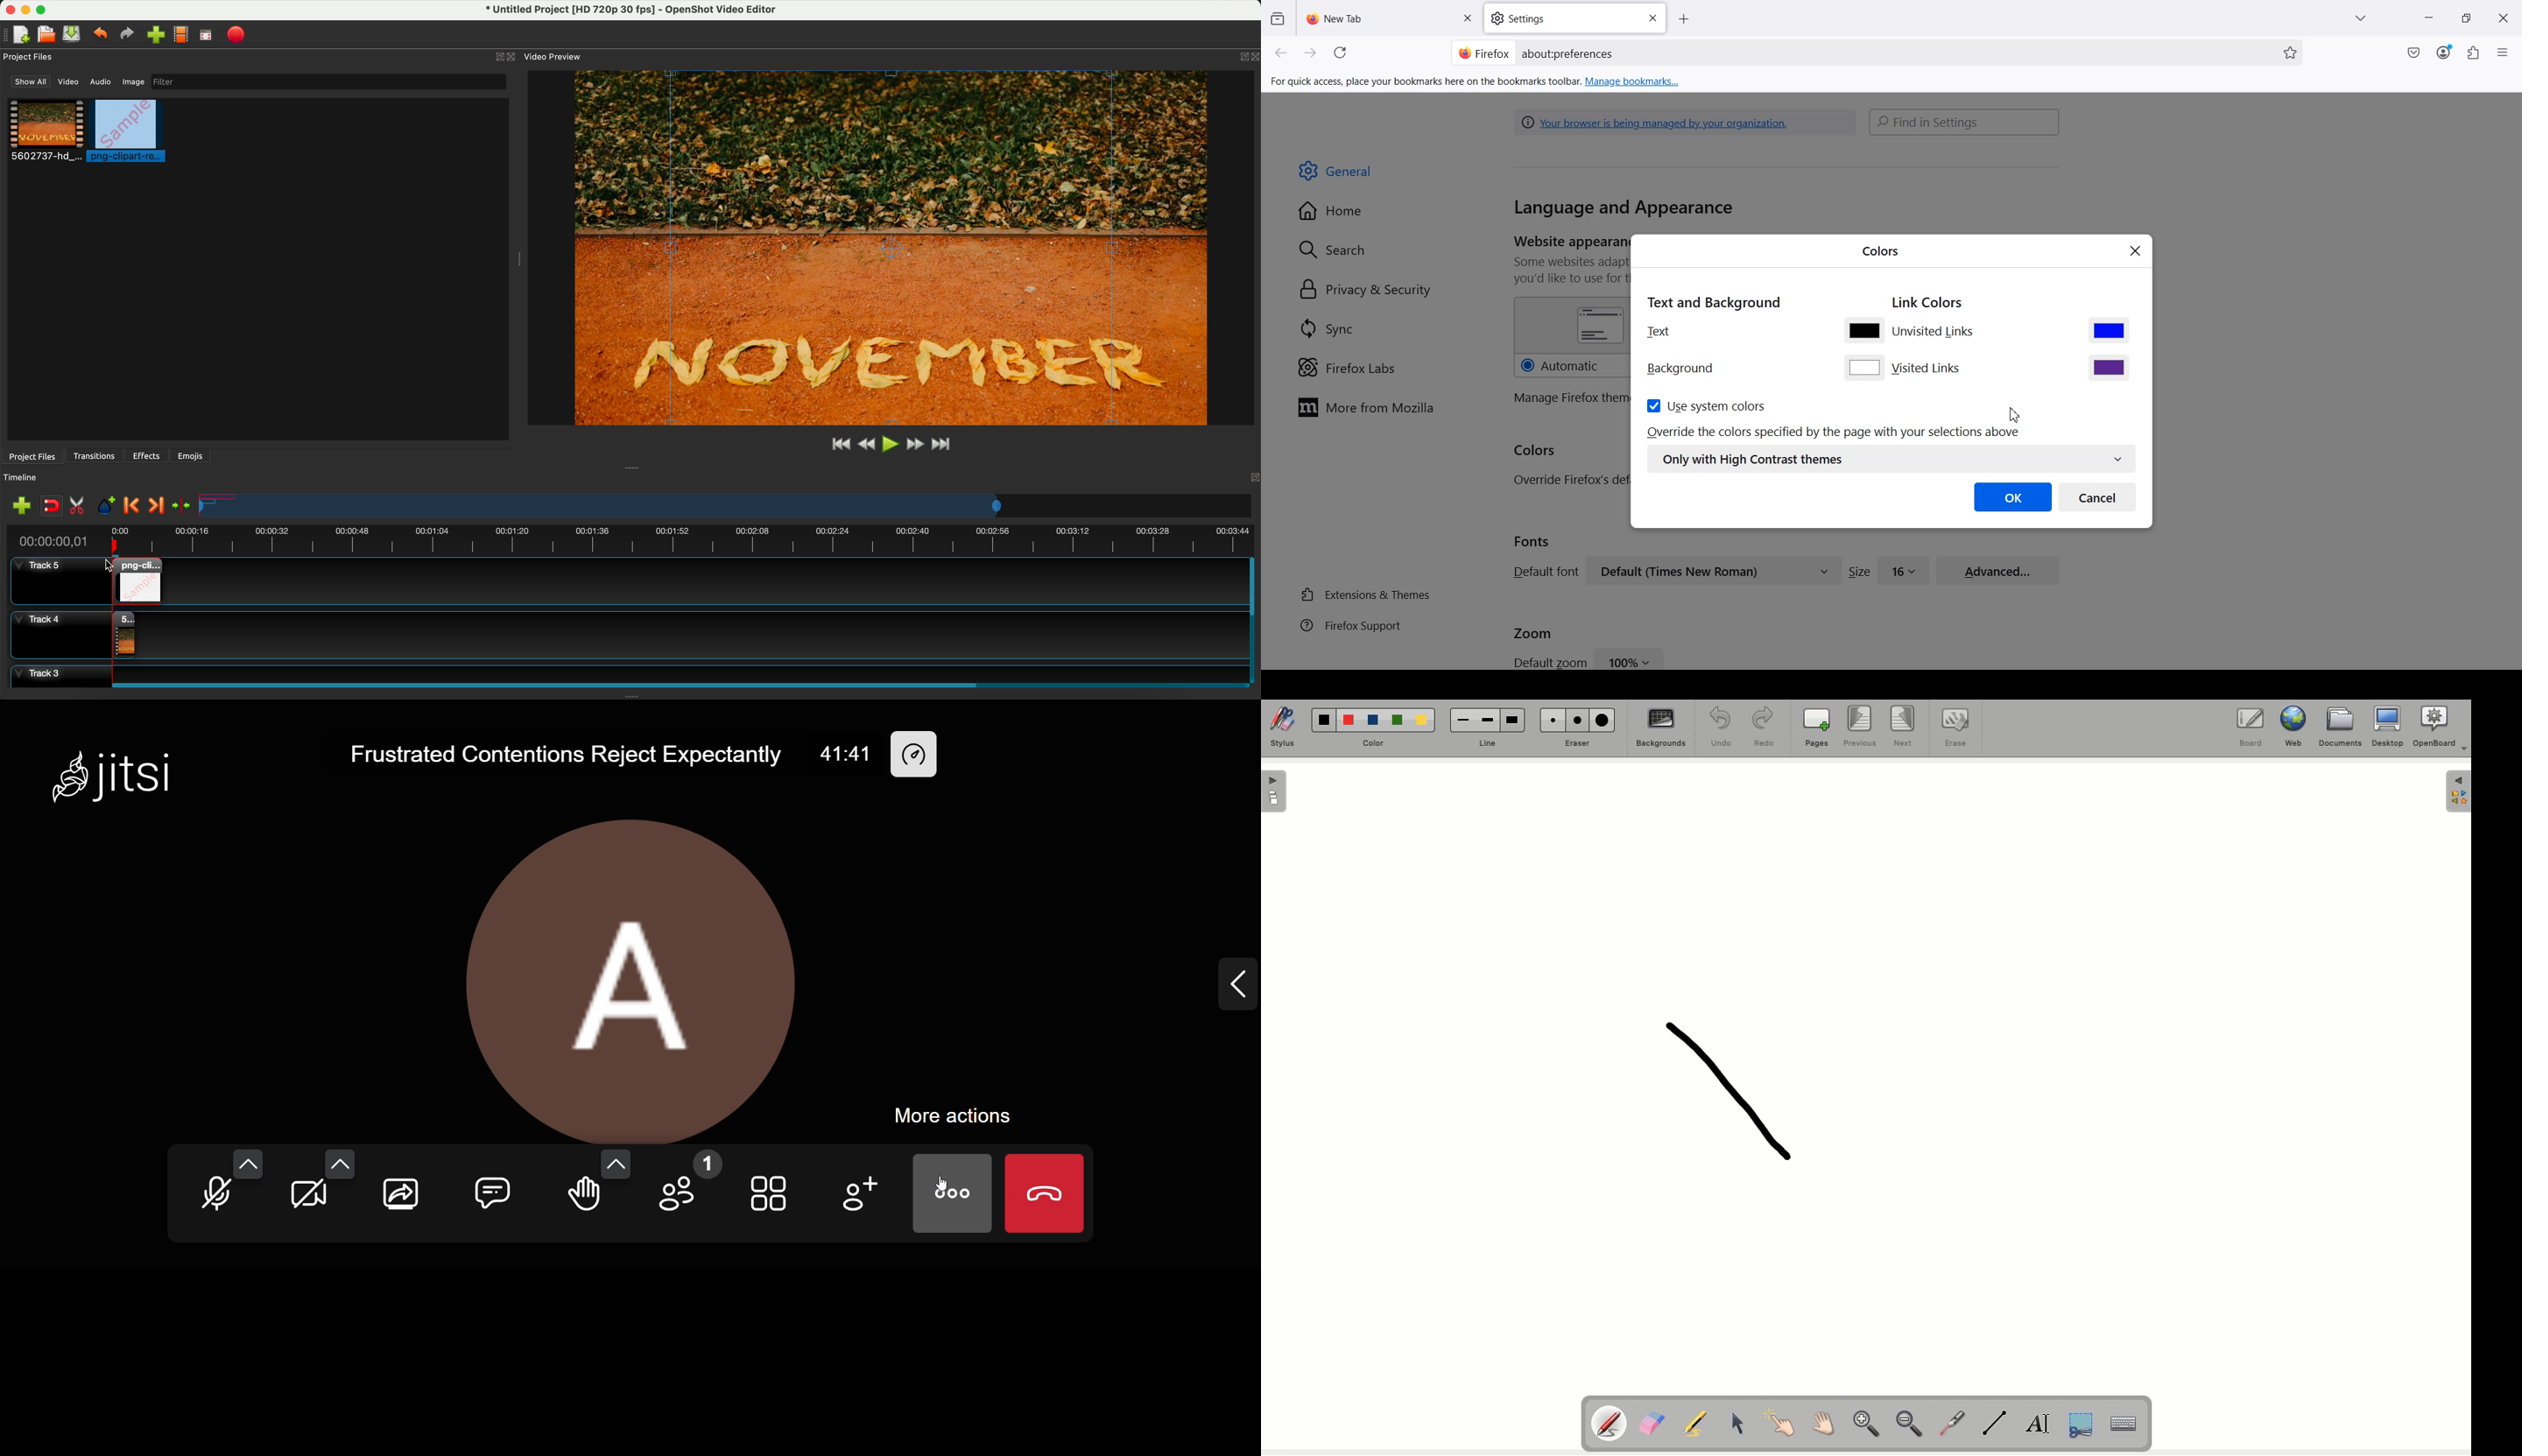 The image size is (2548, 1456). I want to click on Backward, so click(1282, 53).